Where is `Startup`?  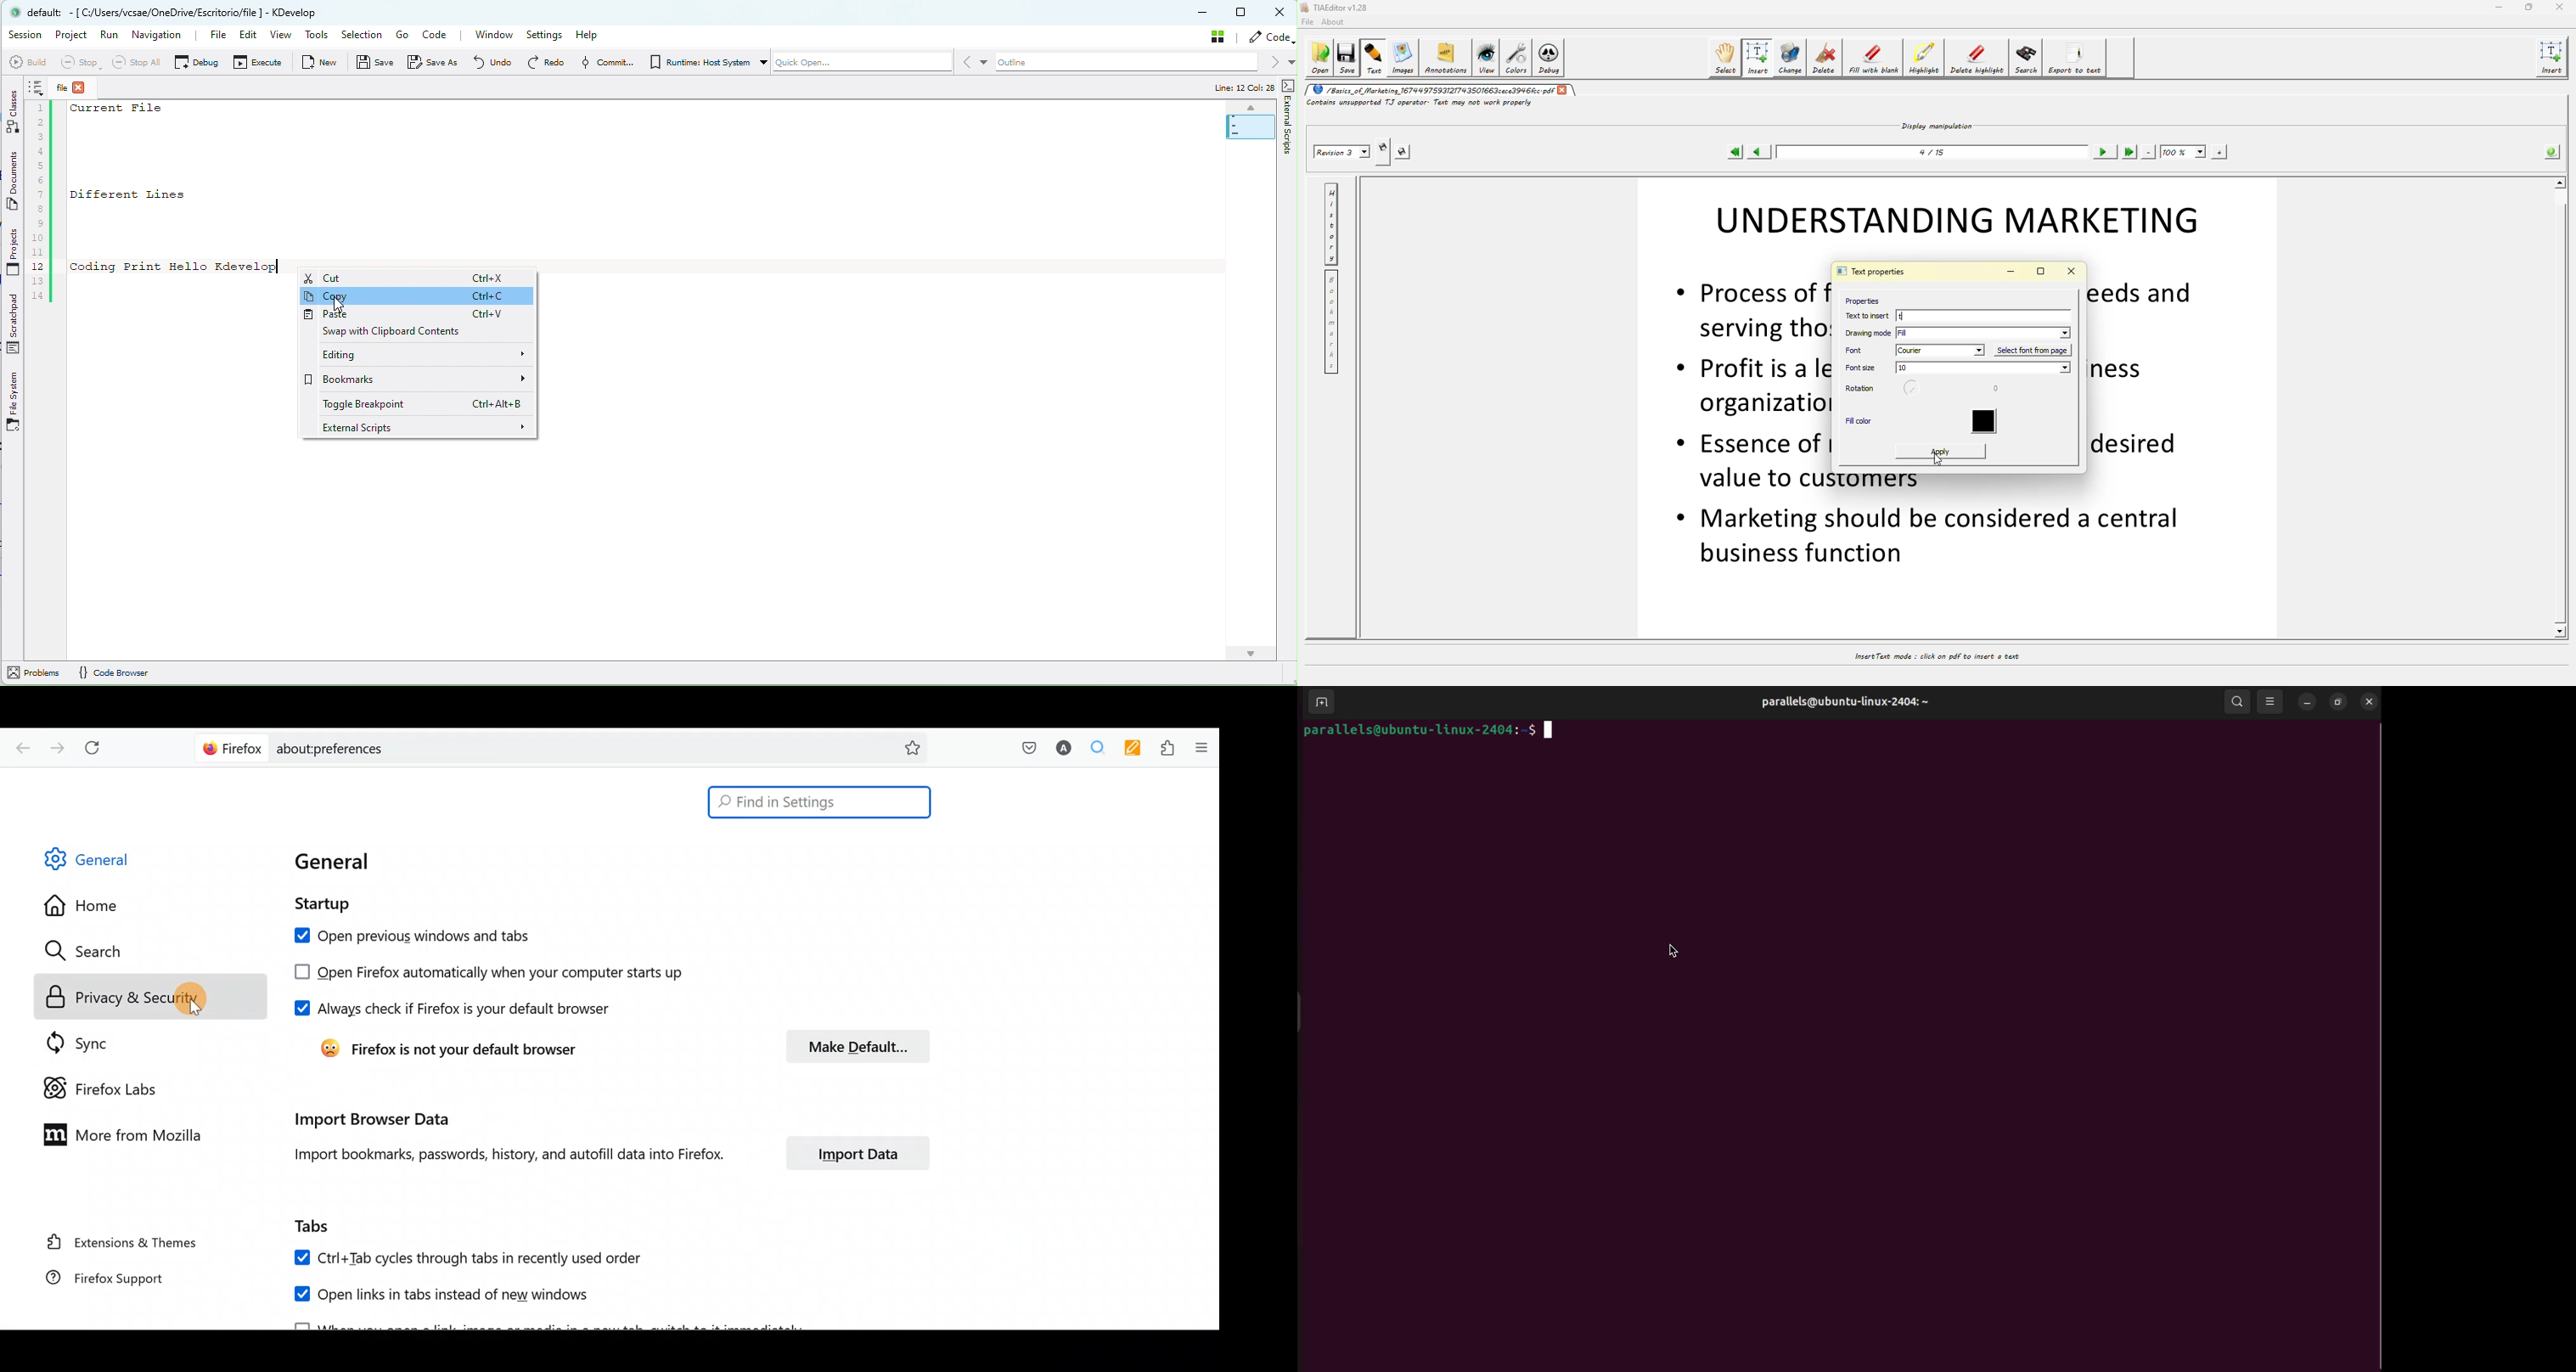
Startup is located at coordinates (332, 904).